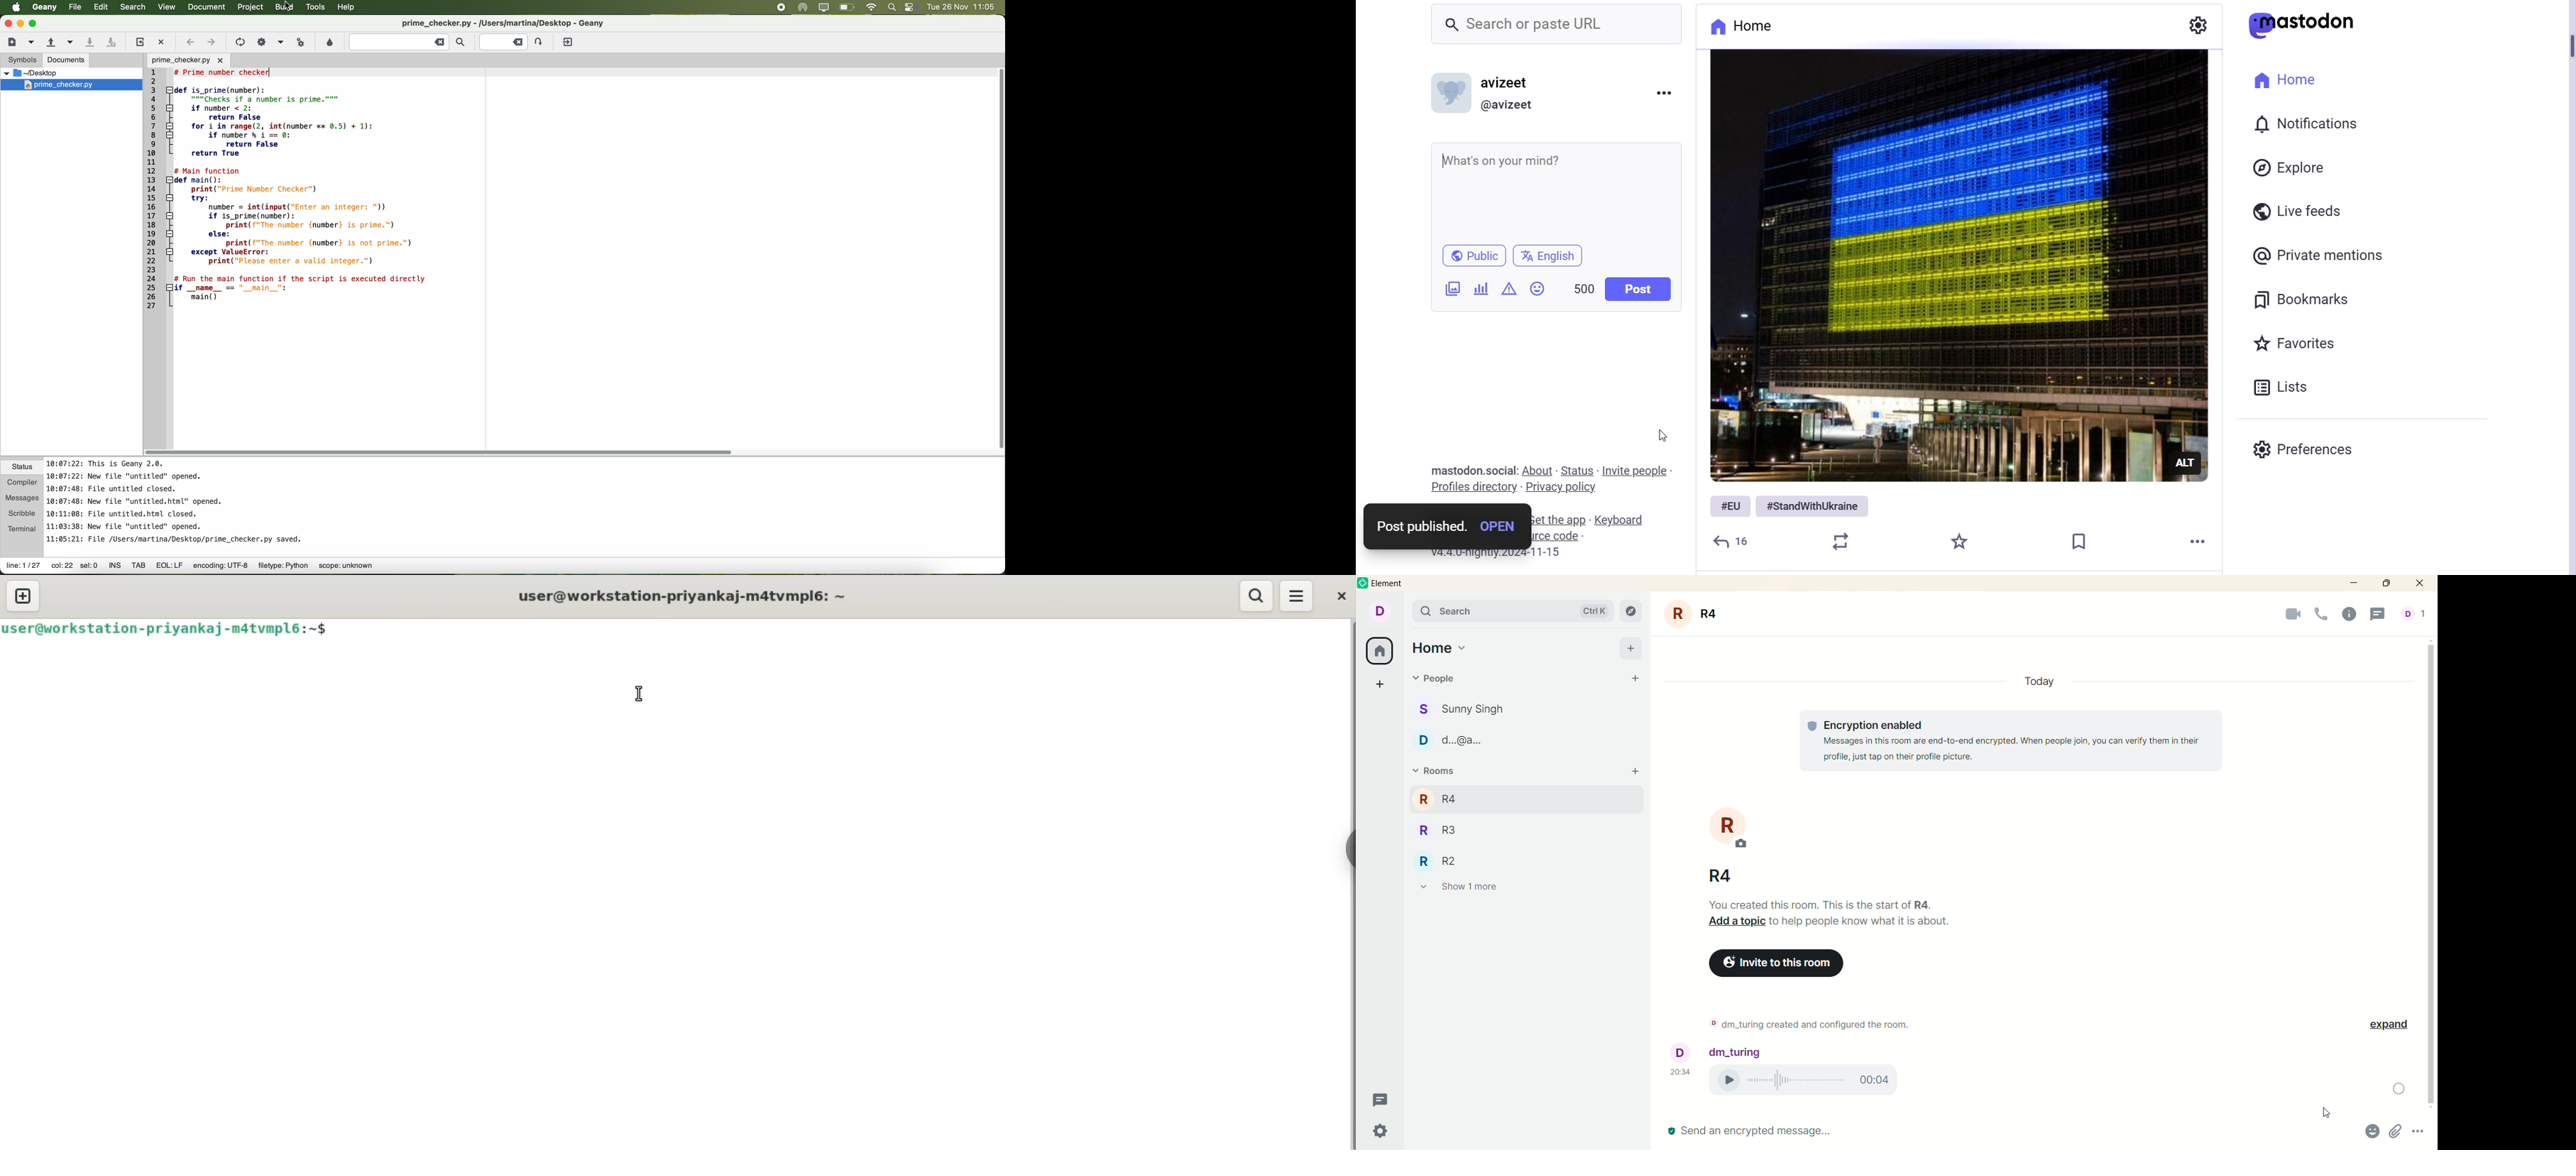 The width and height of the screenshot is (2576, 1176). I want to click on text, so click(1841, 919).